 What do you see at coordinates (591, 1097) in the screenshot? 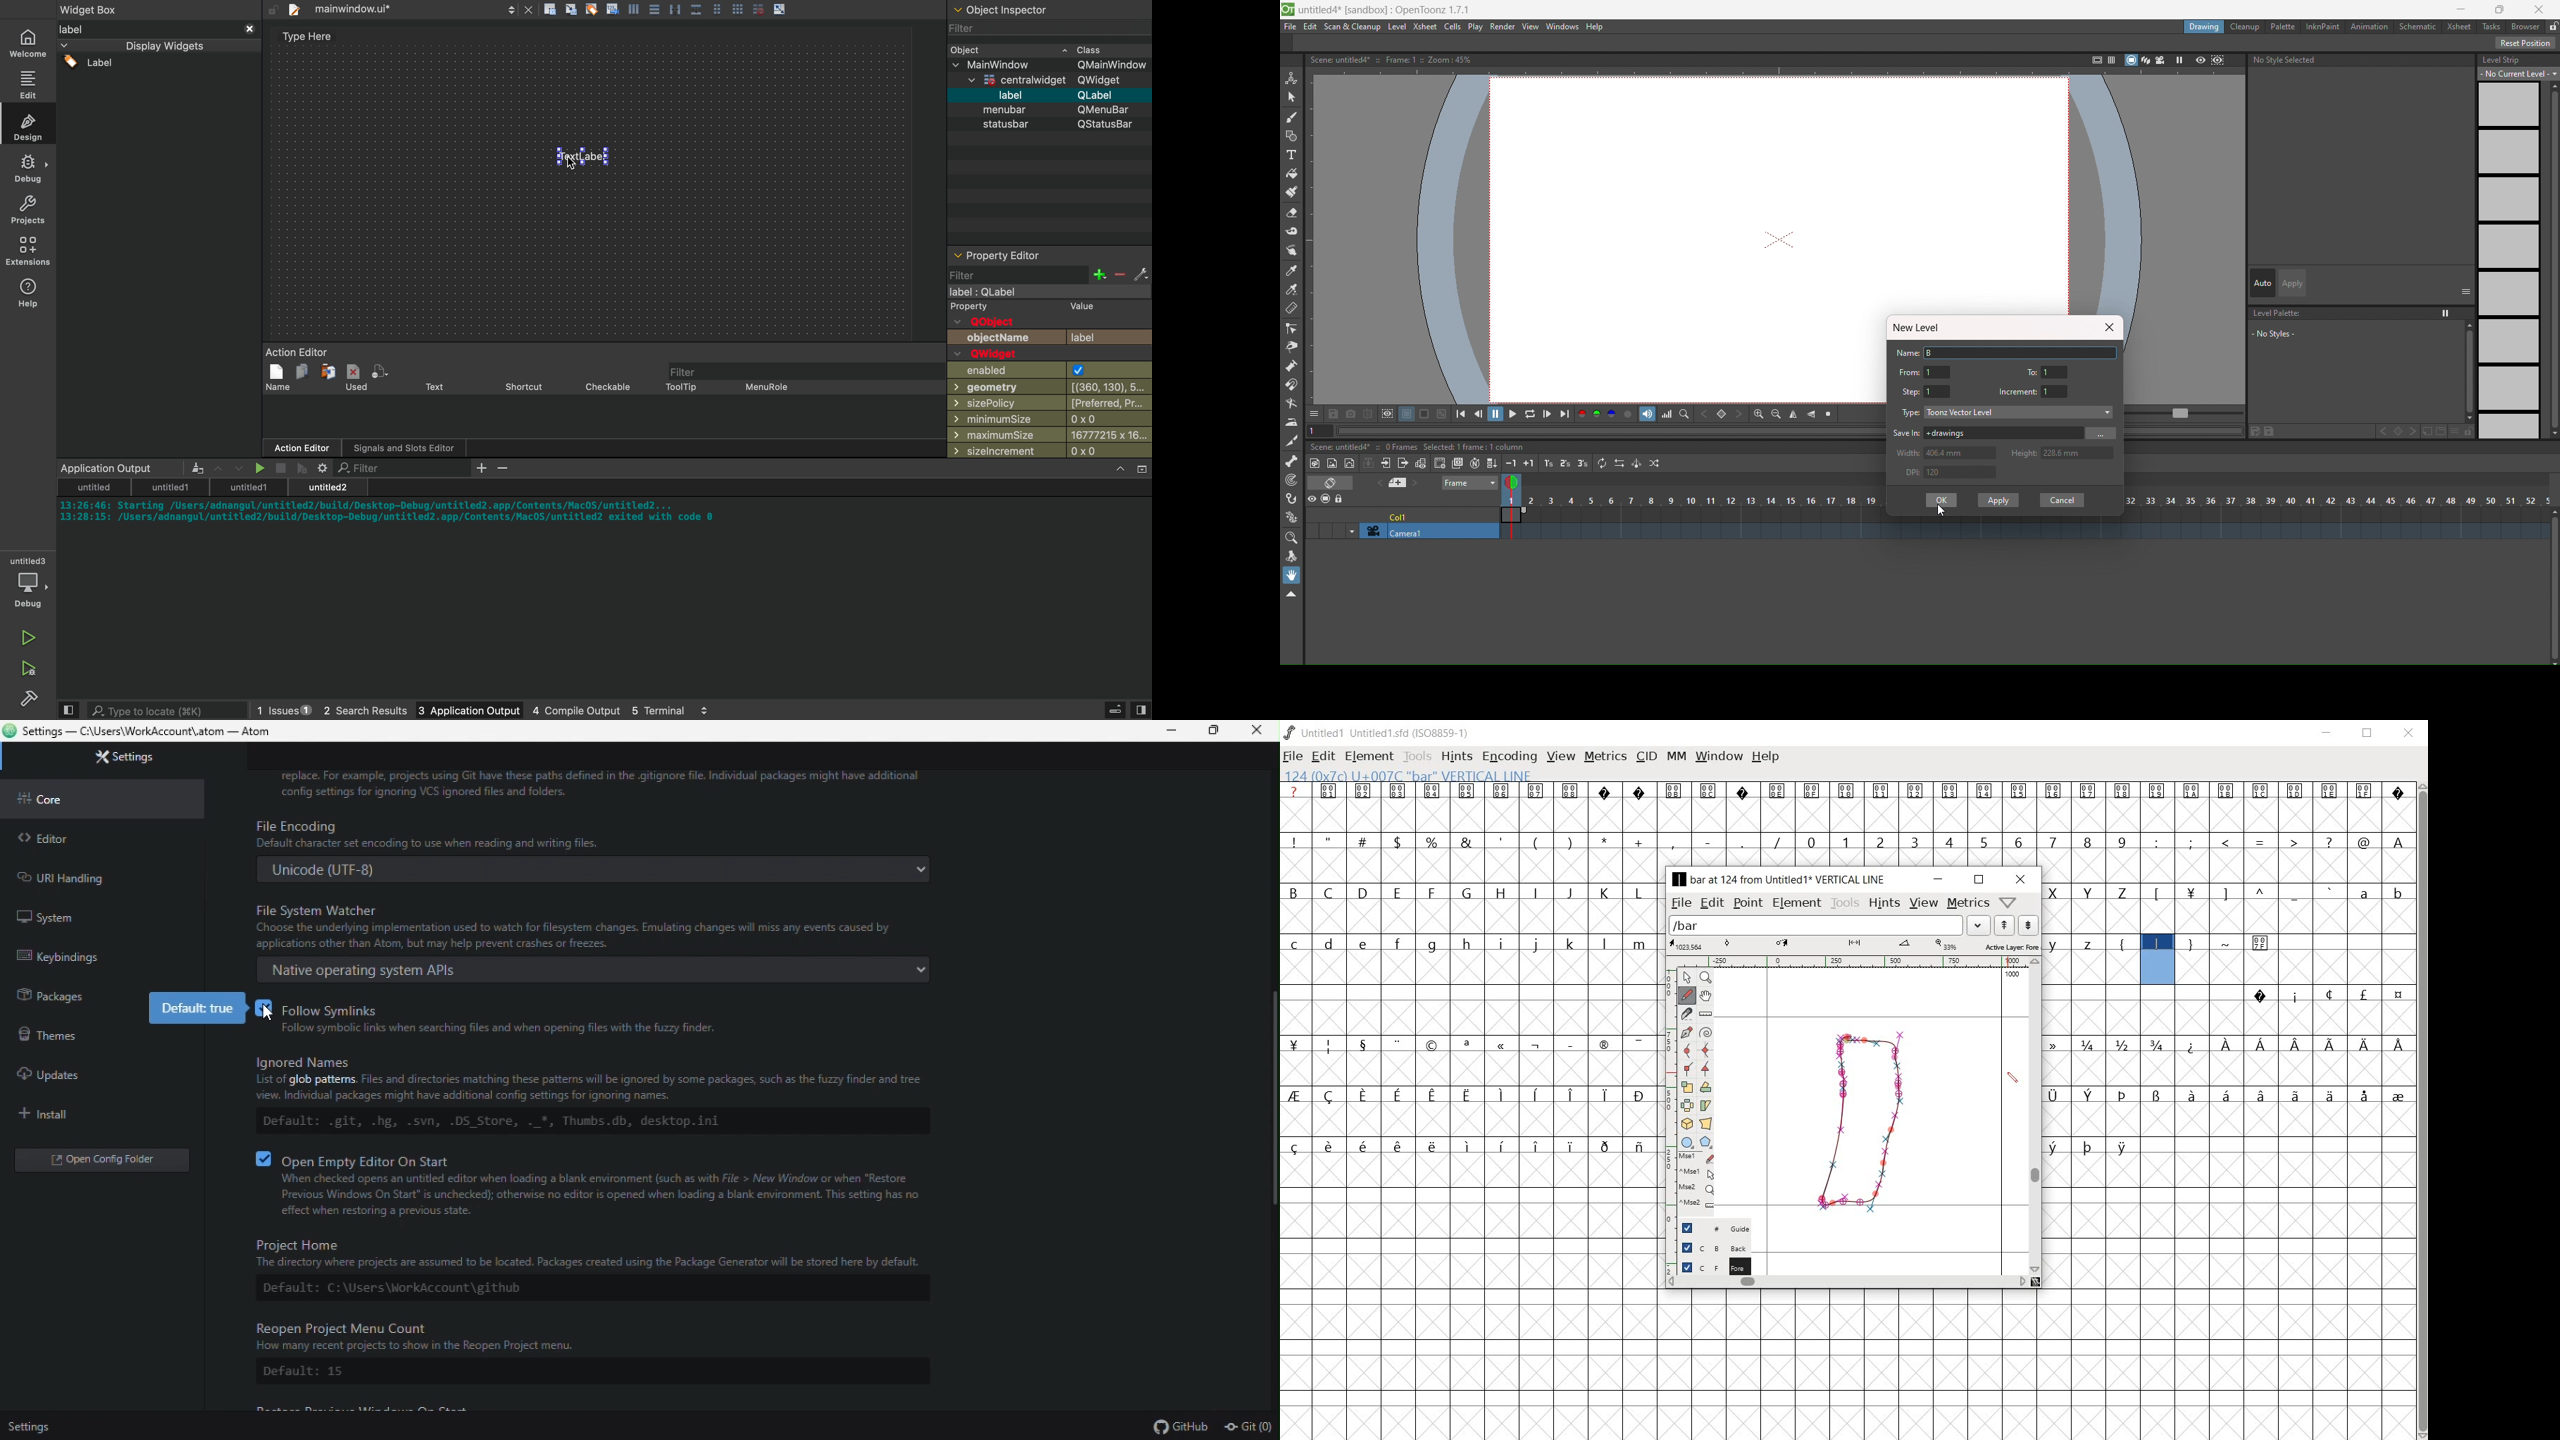
I see `ignored names` at bounding box center [591, 1097].